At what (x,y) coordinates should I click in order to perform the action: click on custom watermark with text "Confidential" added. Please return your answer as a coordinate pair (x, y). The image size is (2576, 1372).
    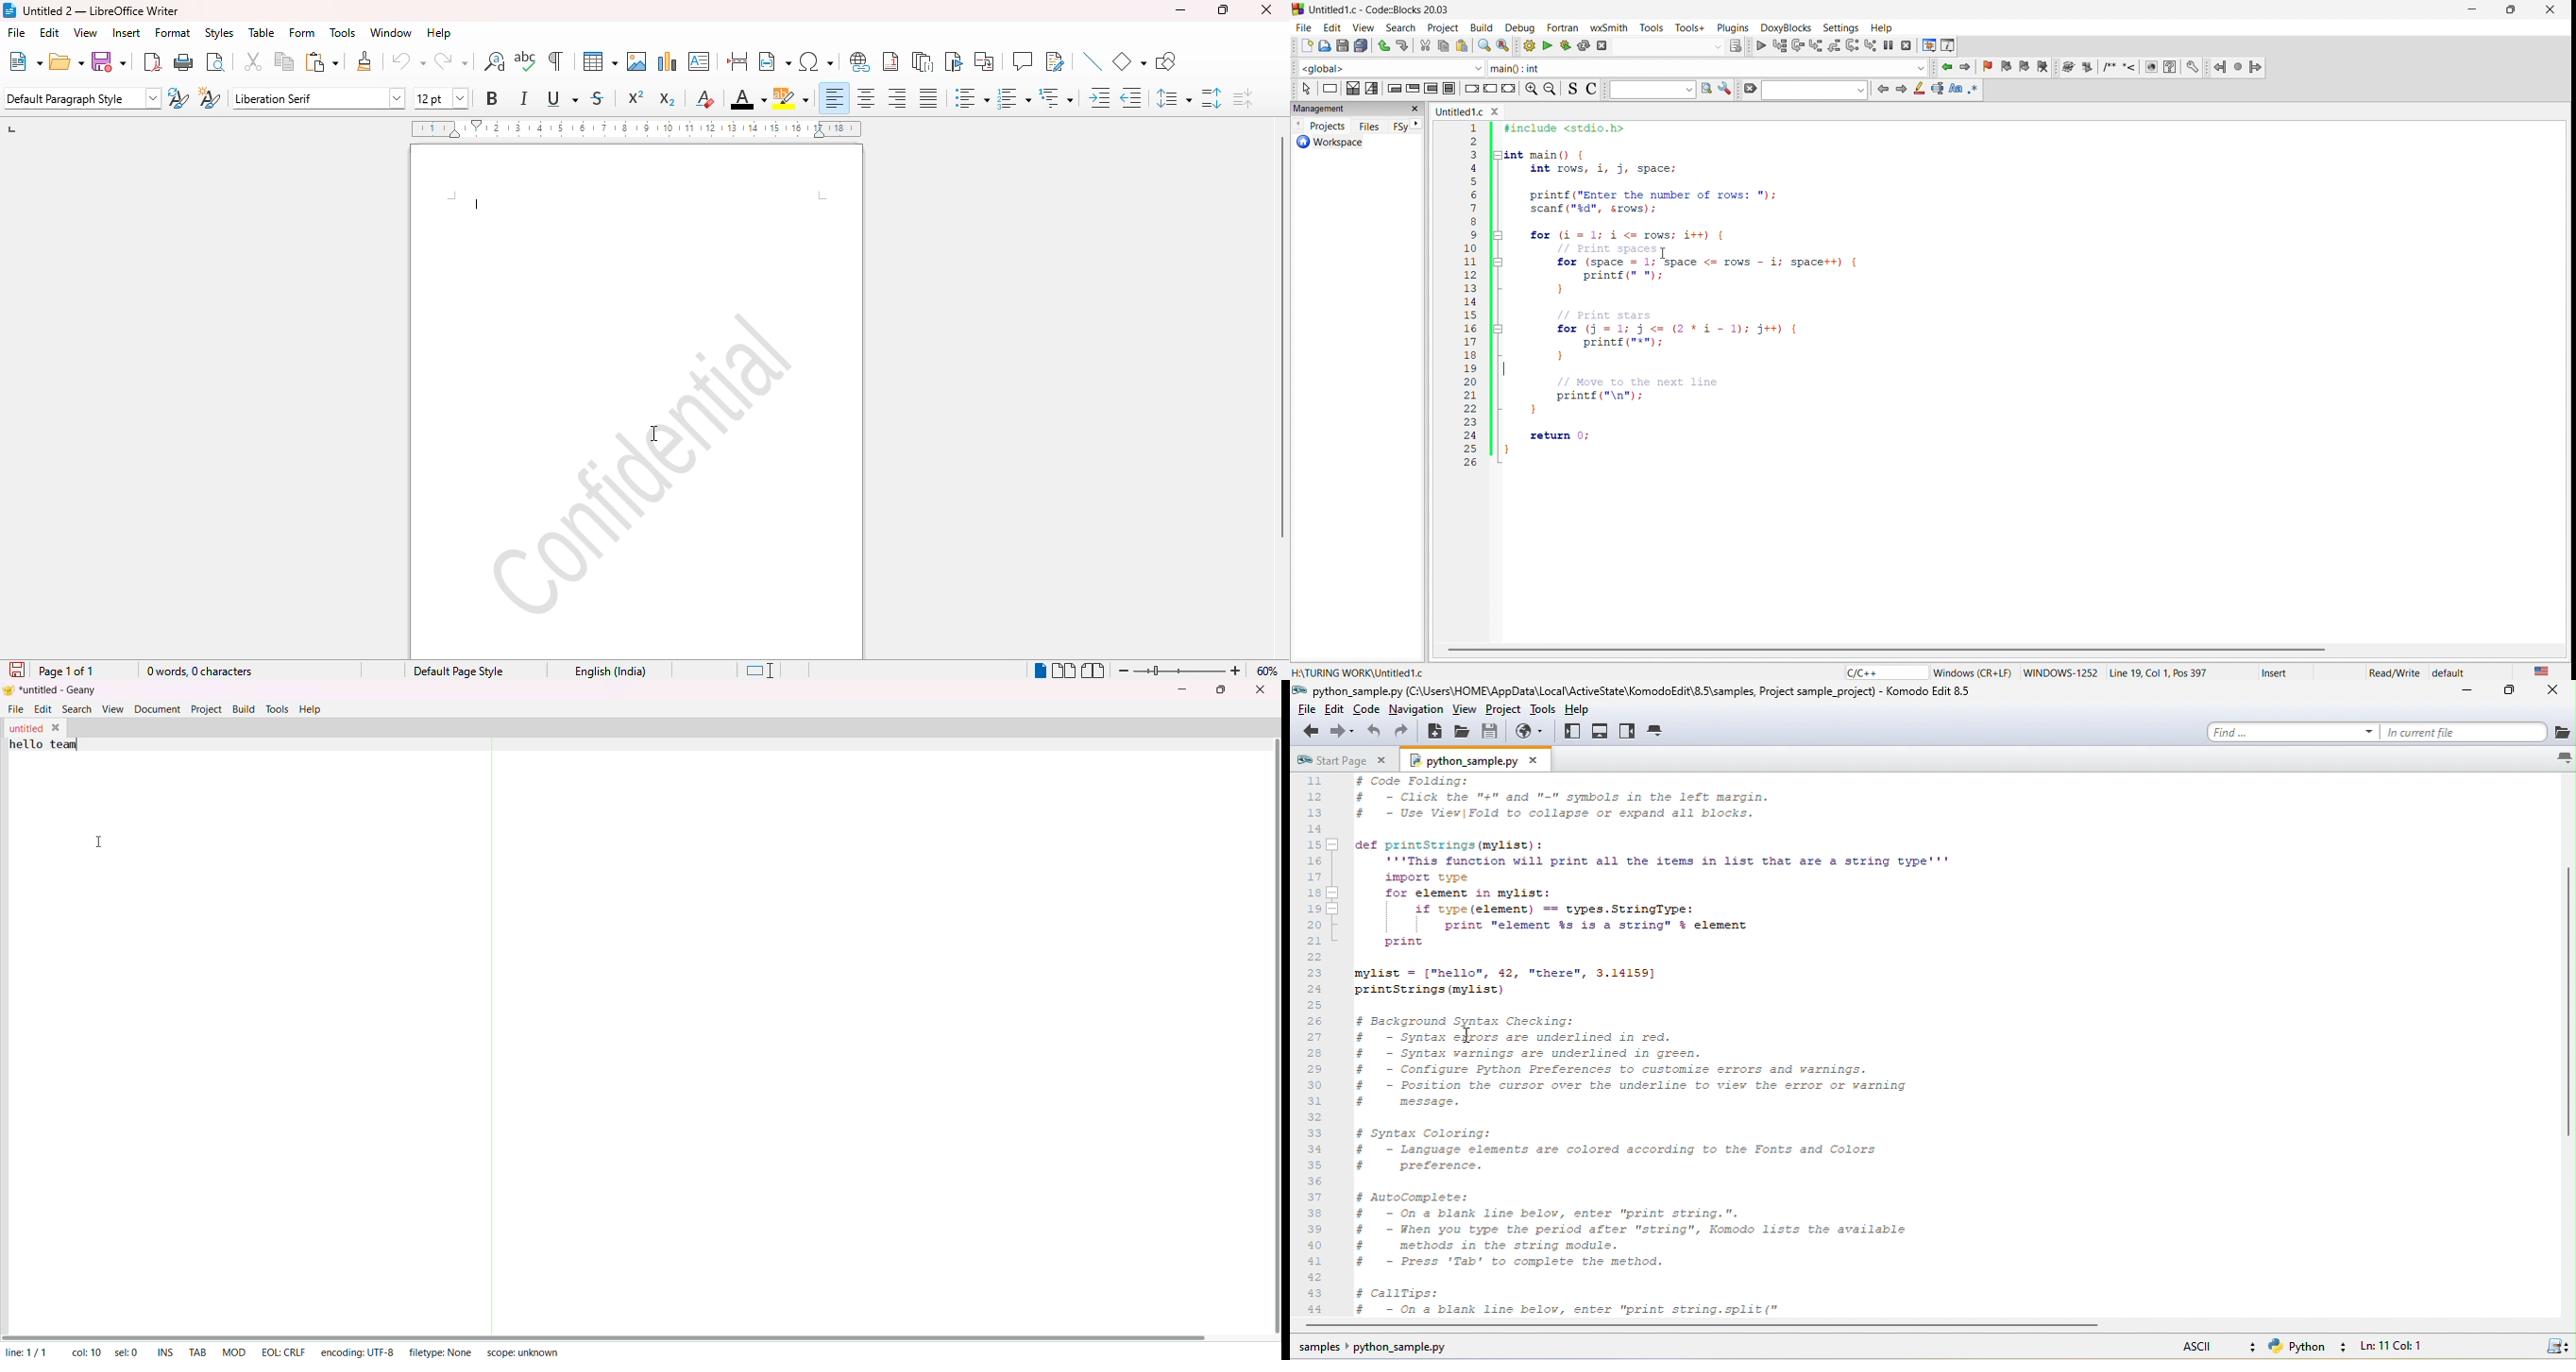
    Looking at the image, I should click on (641, 462).